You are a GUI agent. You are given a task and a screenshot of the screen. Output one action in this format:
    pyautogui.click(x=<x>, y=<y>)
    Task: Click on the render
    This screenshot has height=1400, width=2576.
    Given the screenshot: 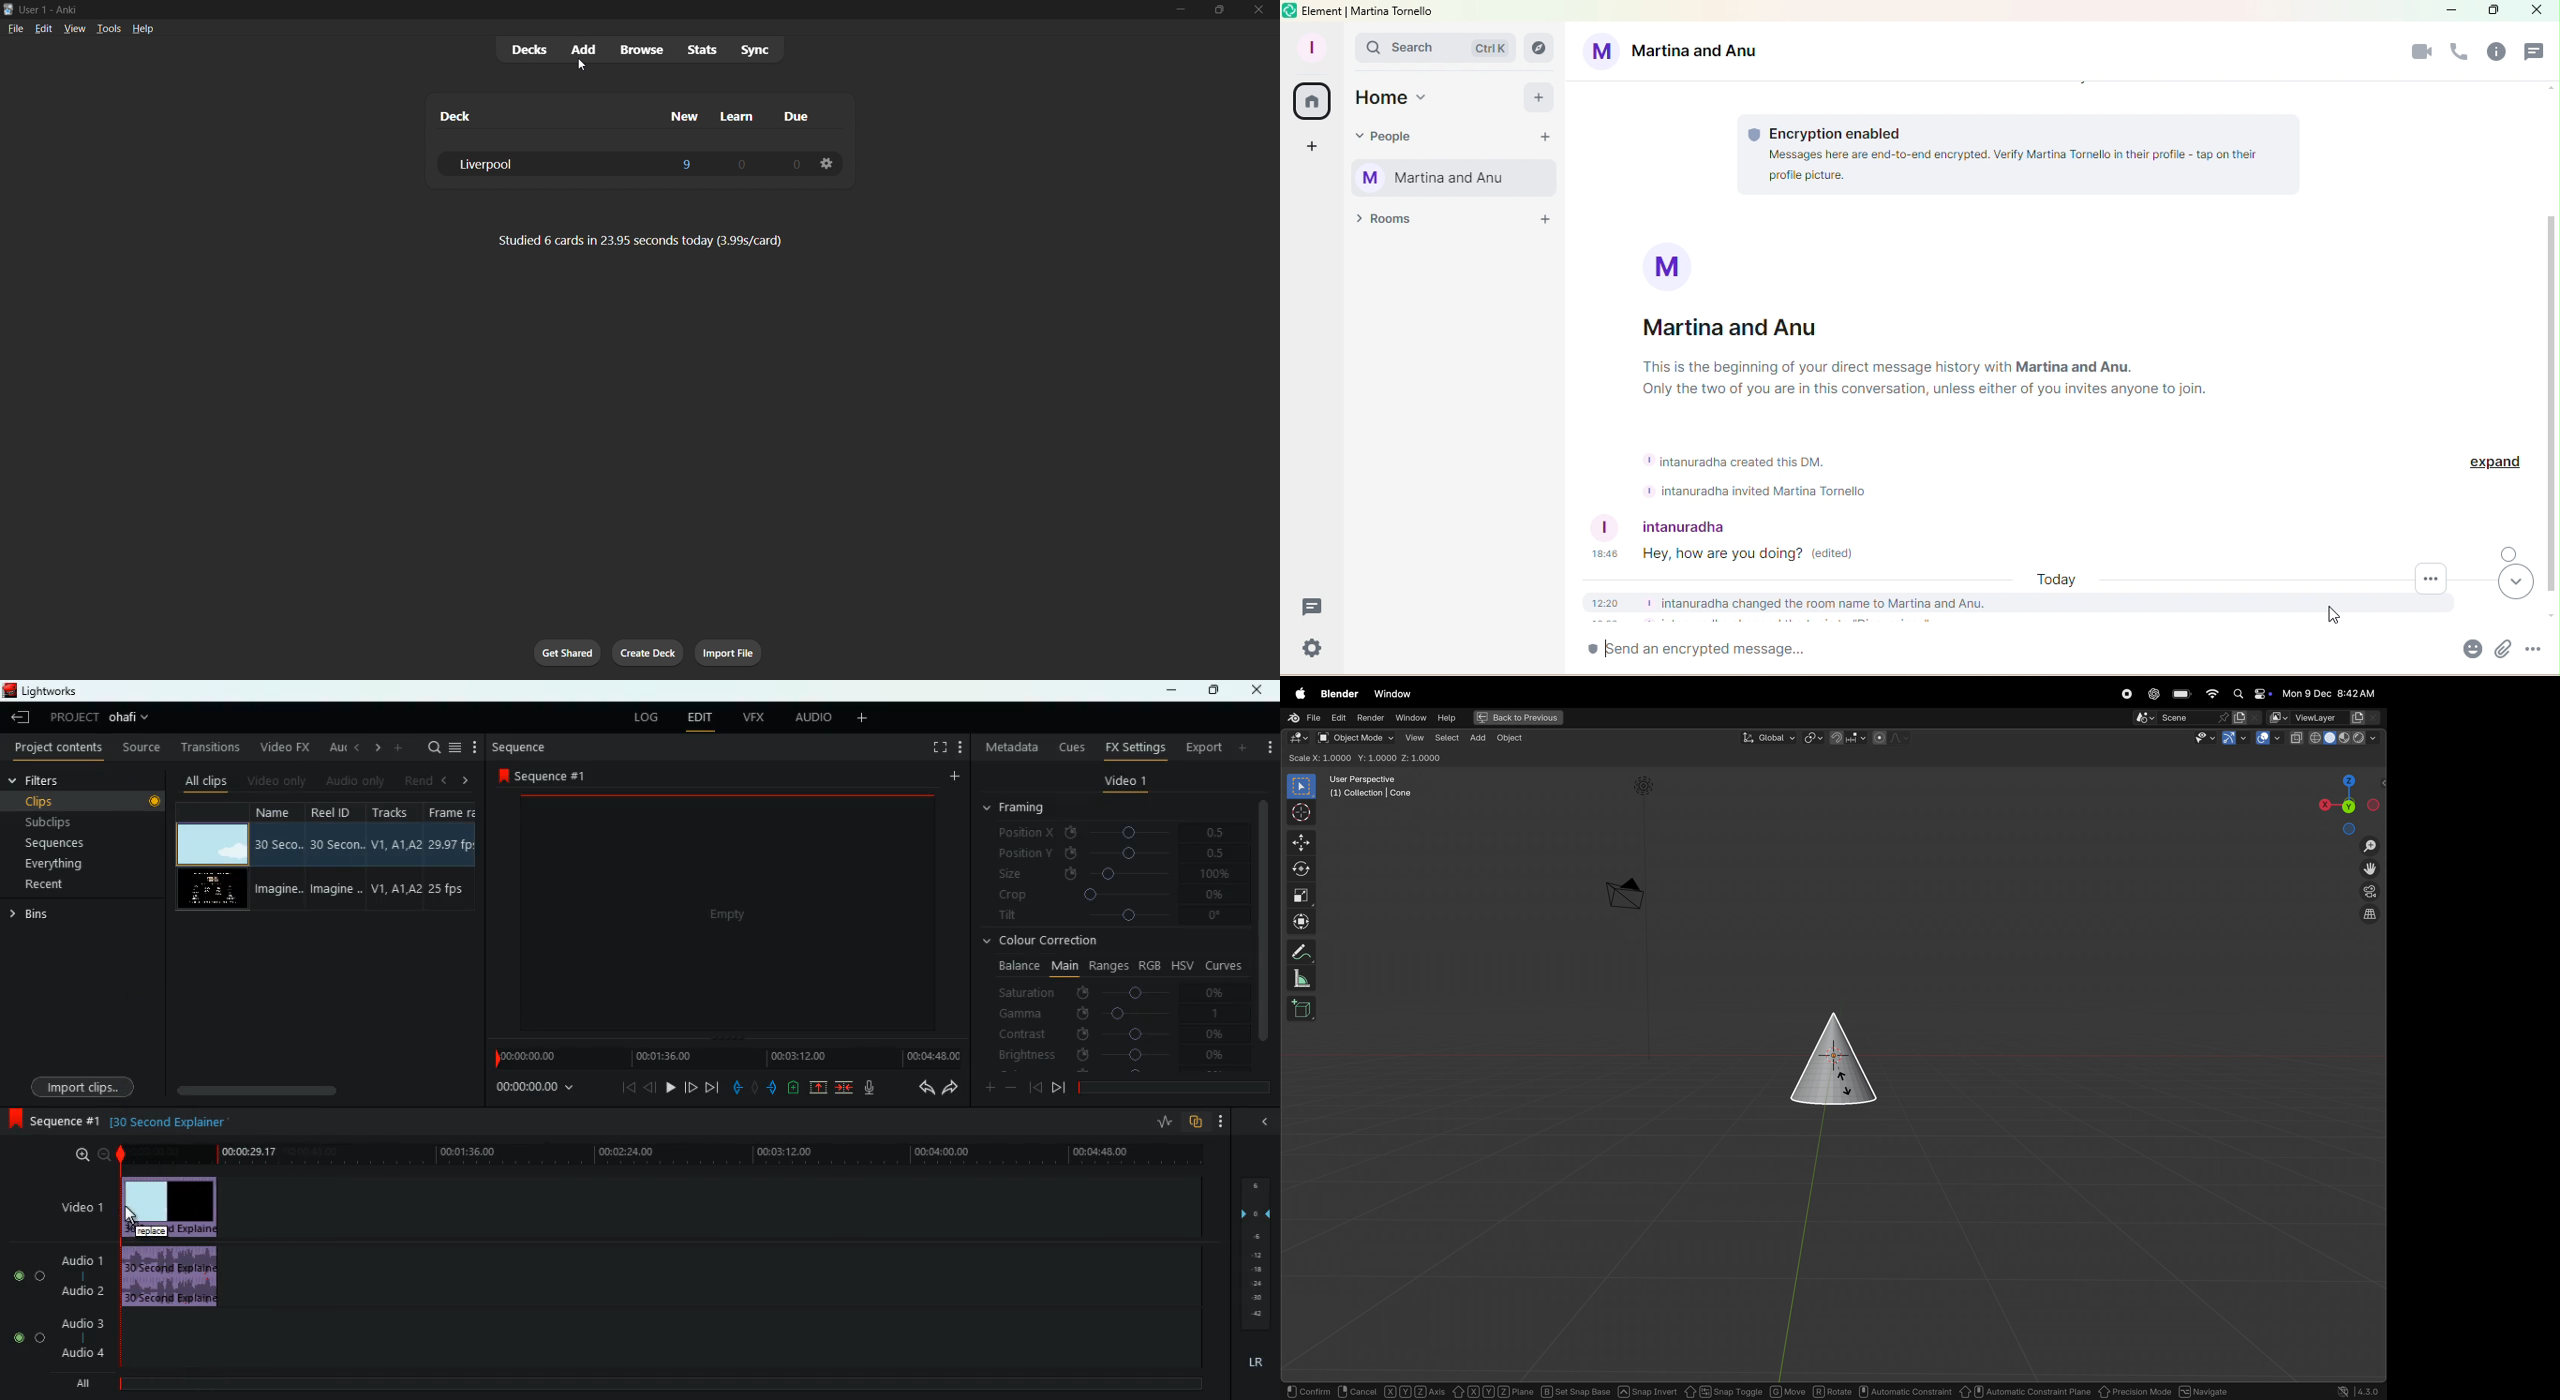 What is the action you would take?
    pyautogui.click(x=1370, y=718)
    